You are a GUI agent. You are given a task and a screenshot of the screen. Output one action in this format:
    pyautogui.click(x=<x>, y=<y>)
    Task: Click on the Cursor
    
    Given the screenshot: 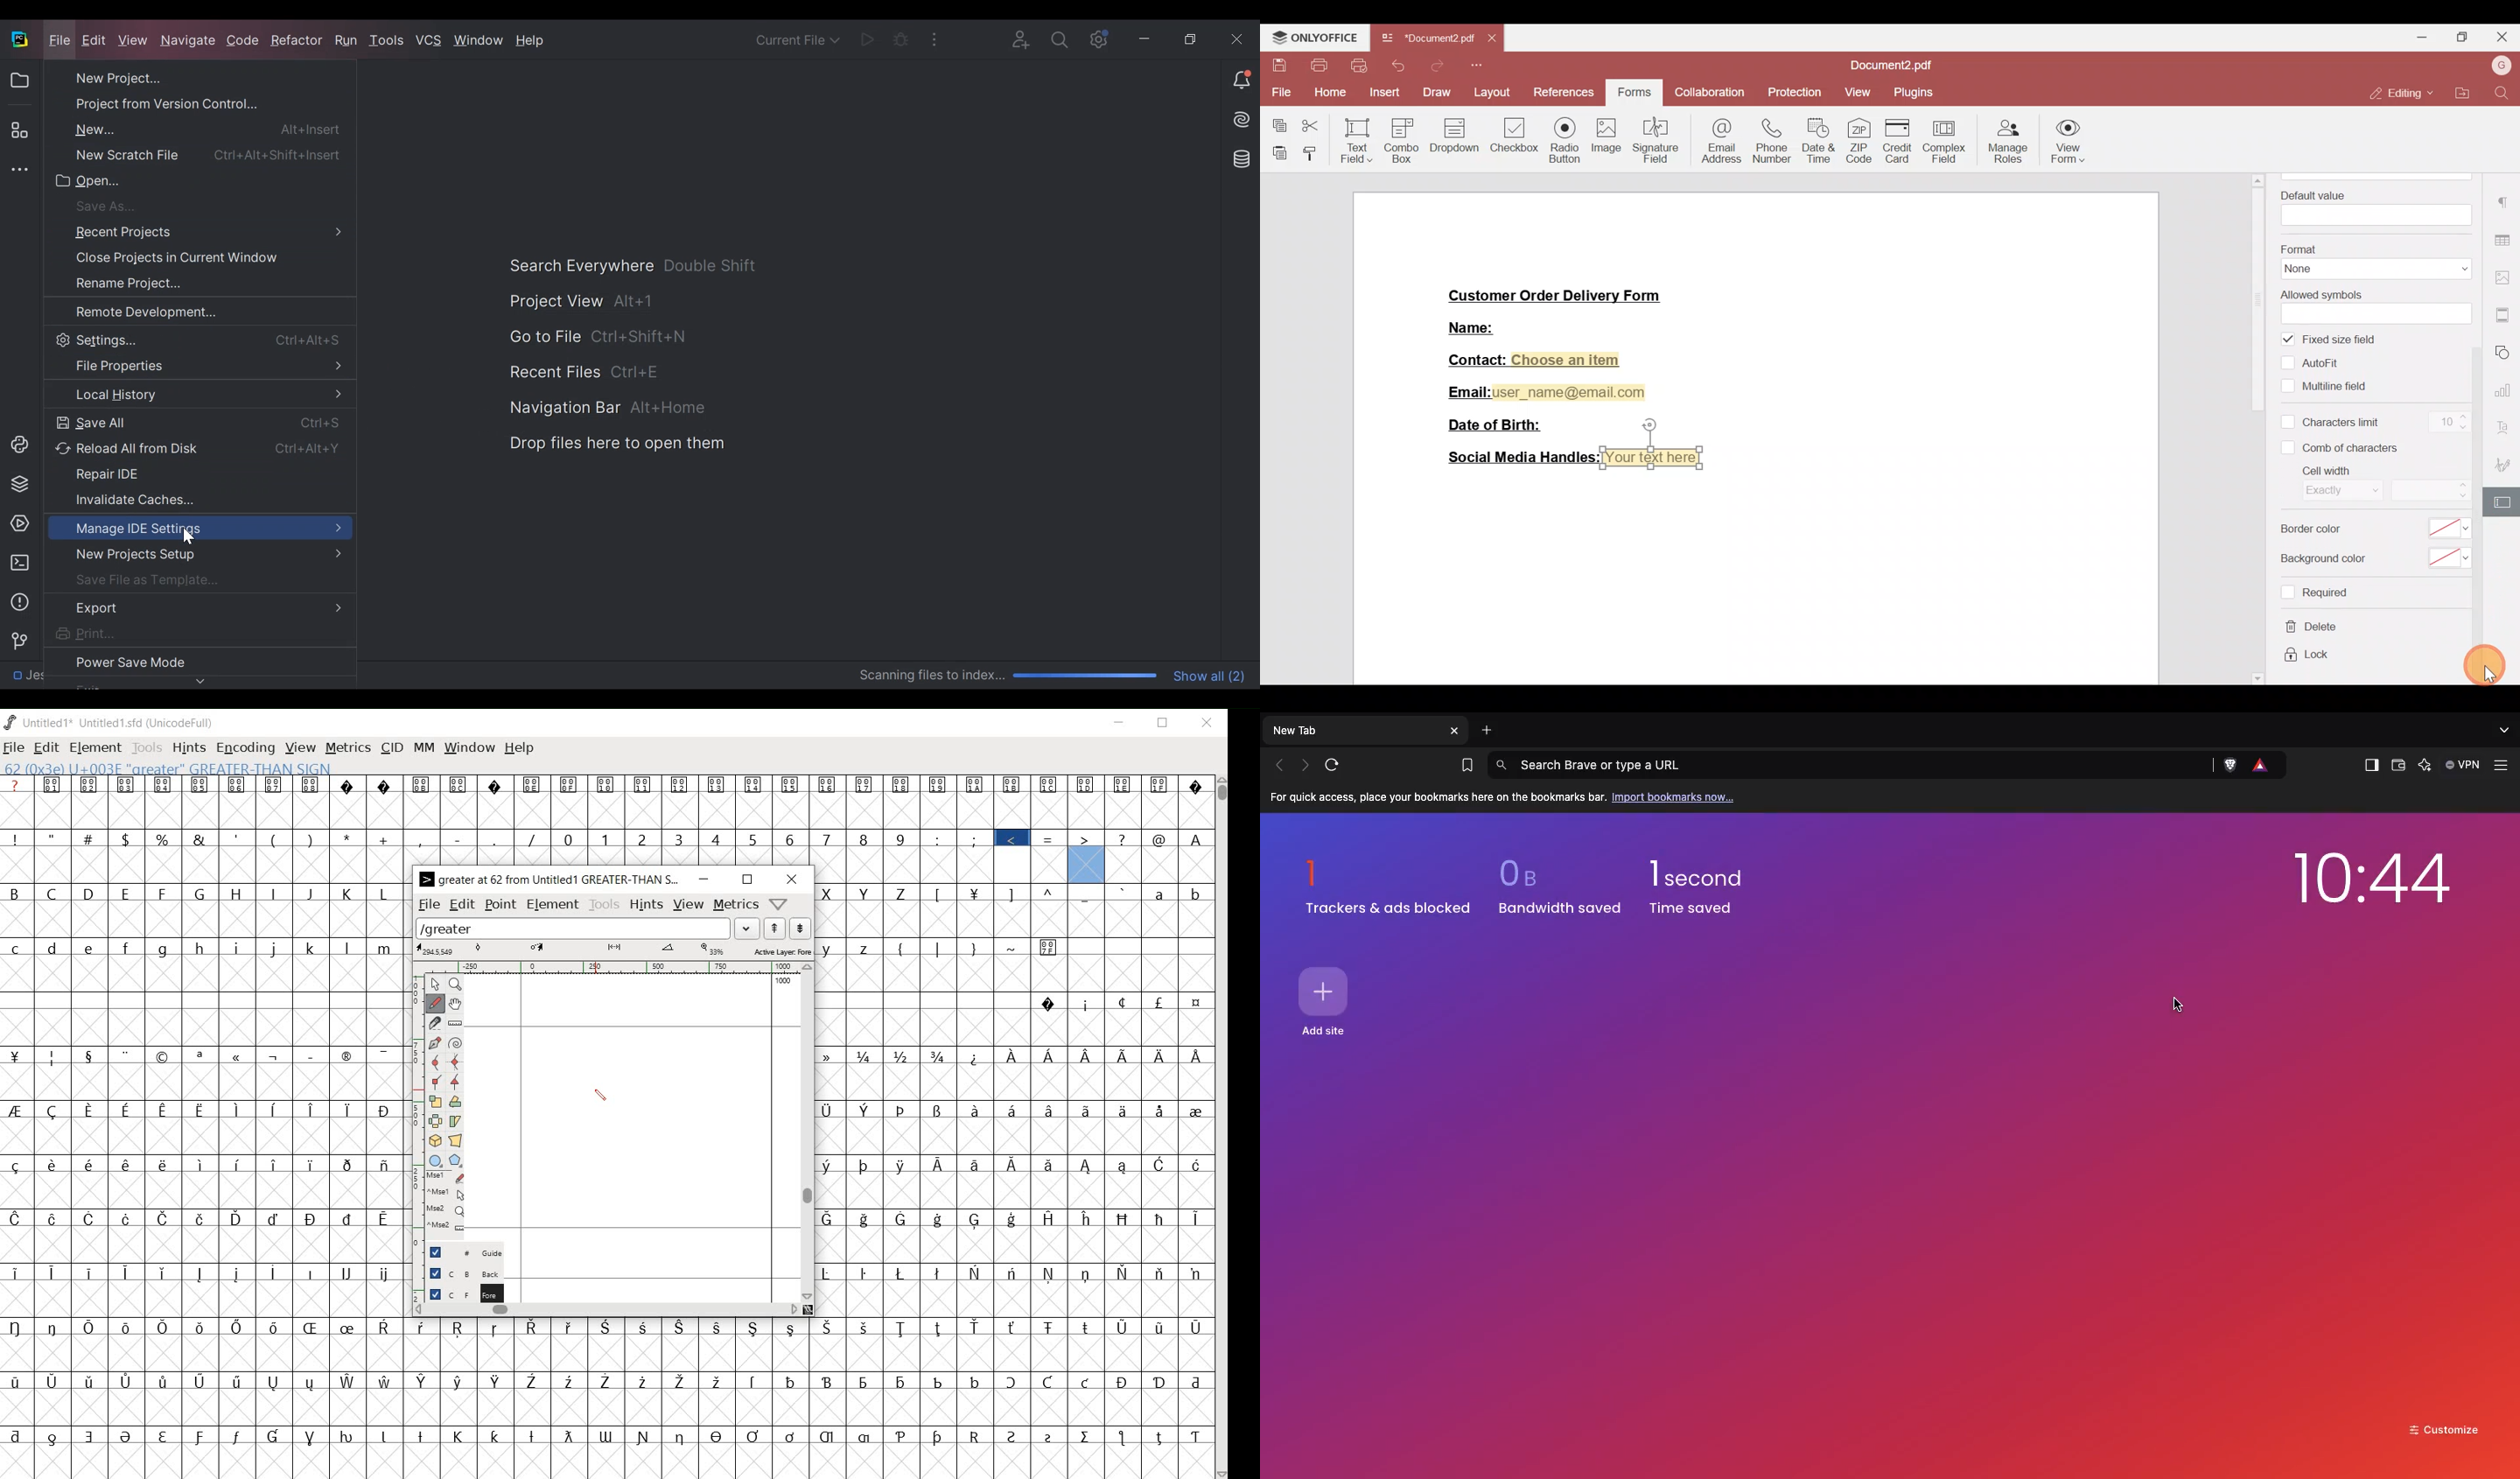 What is the action you would take?
    pyautogui.click(x=2484, y=666)
    